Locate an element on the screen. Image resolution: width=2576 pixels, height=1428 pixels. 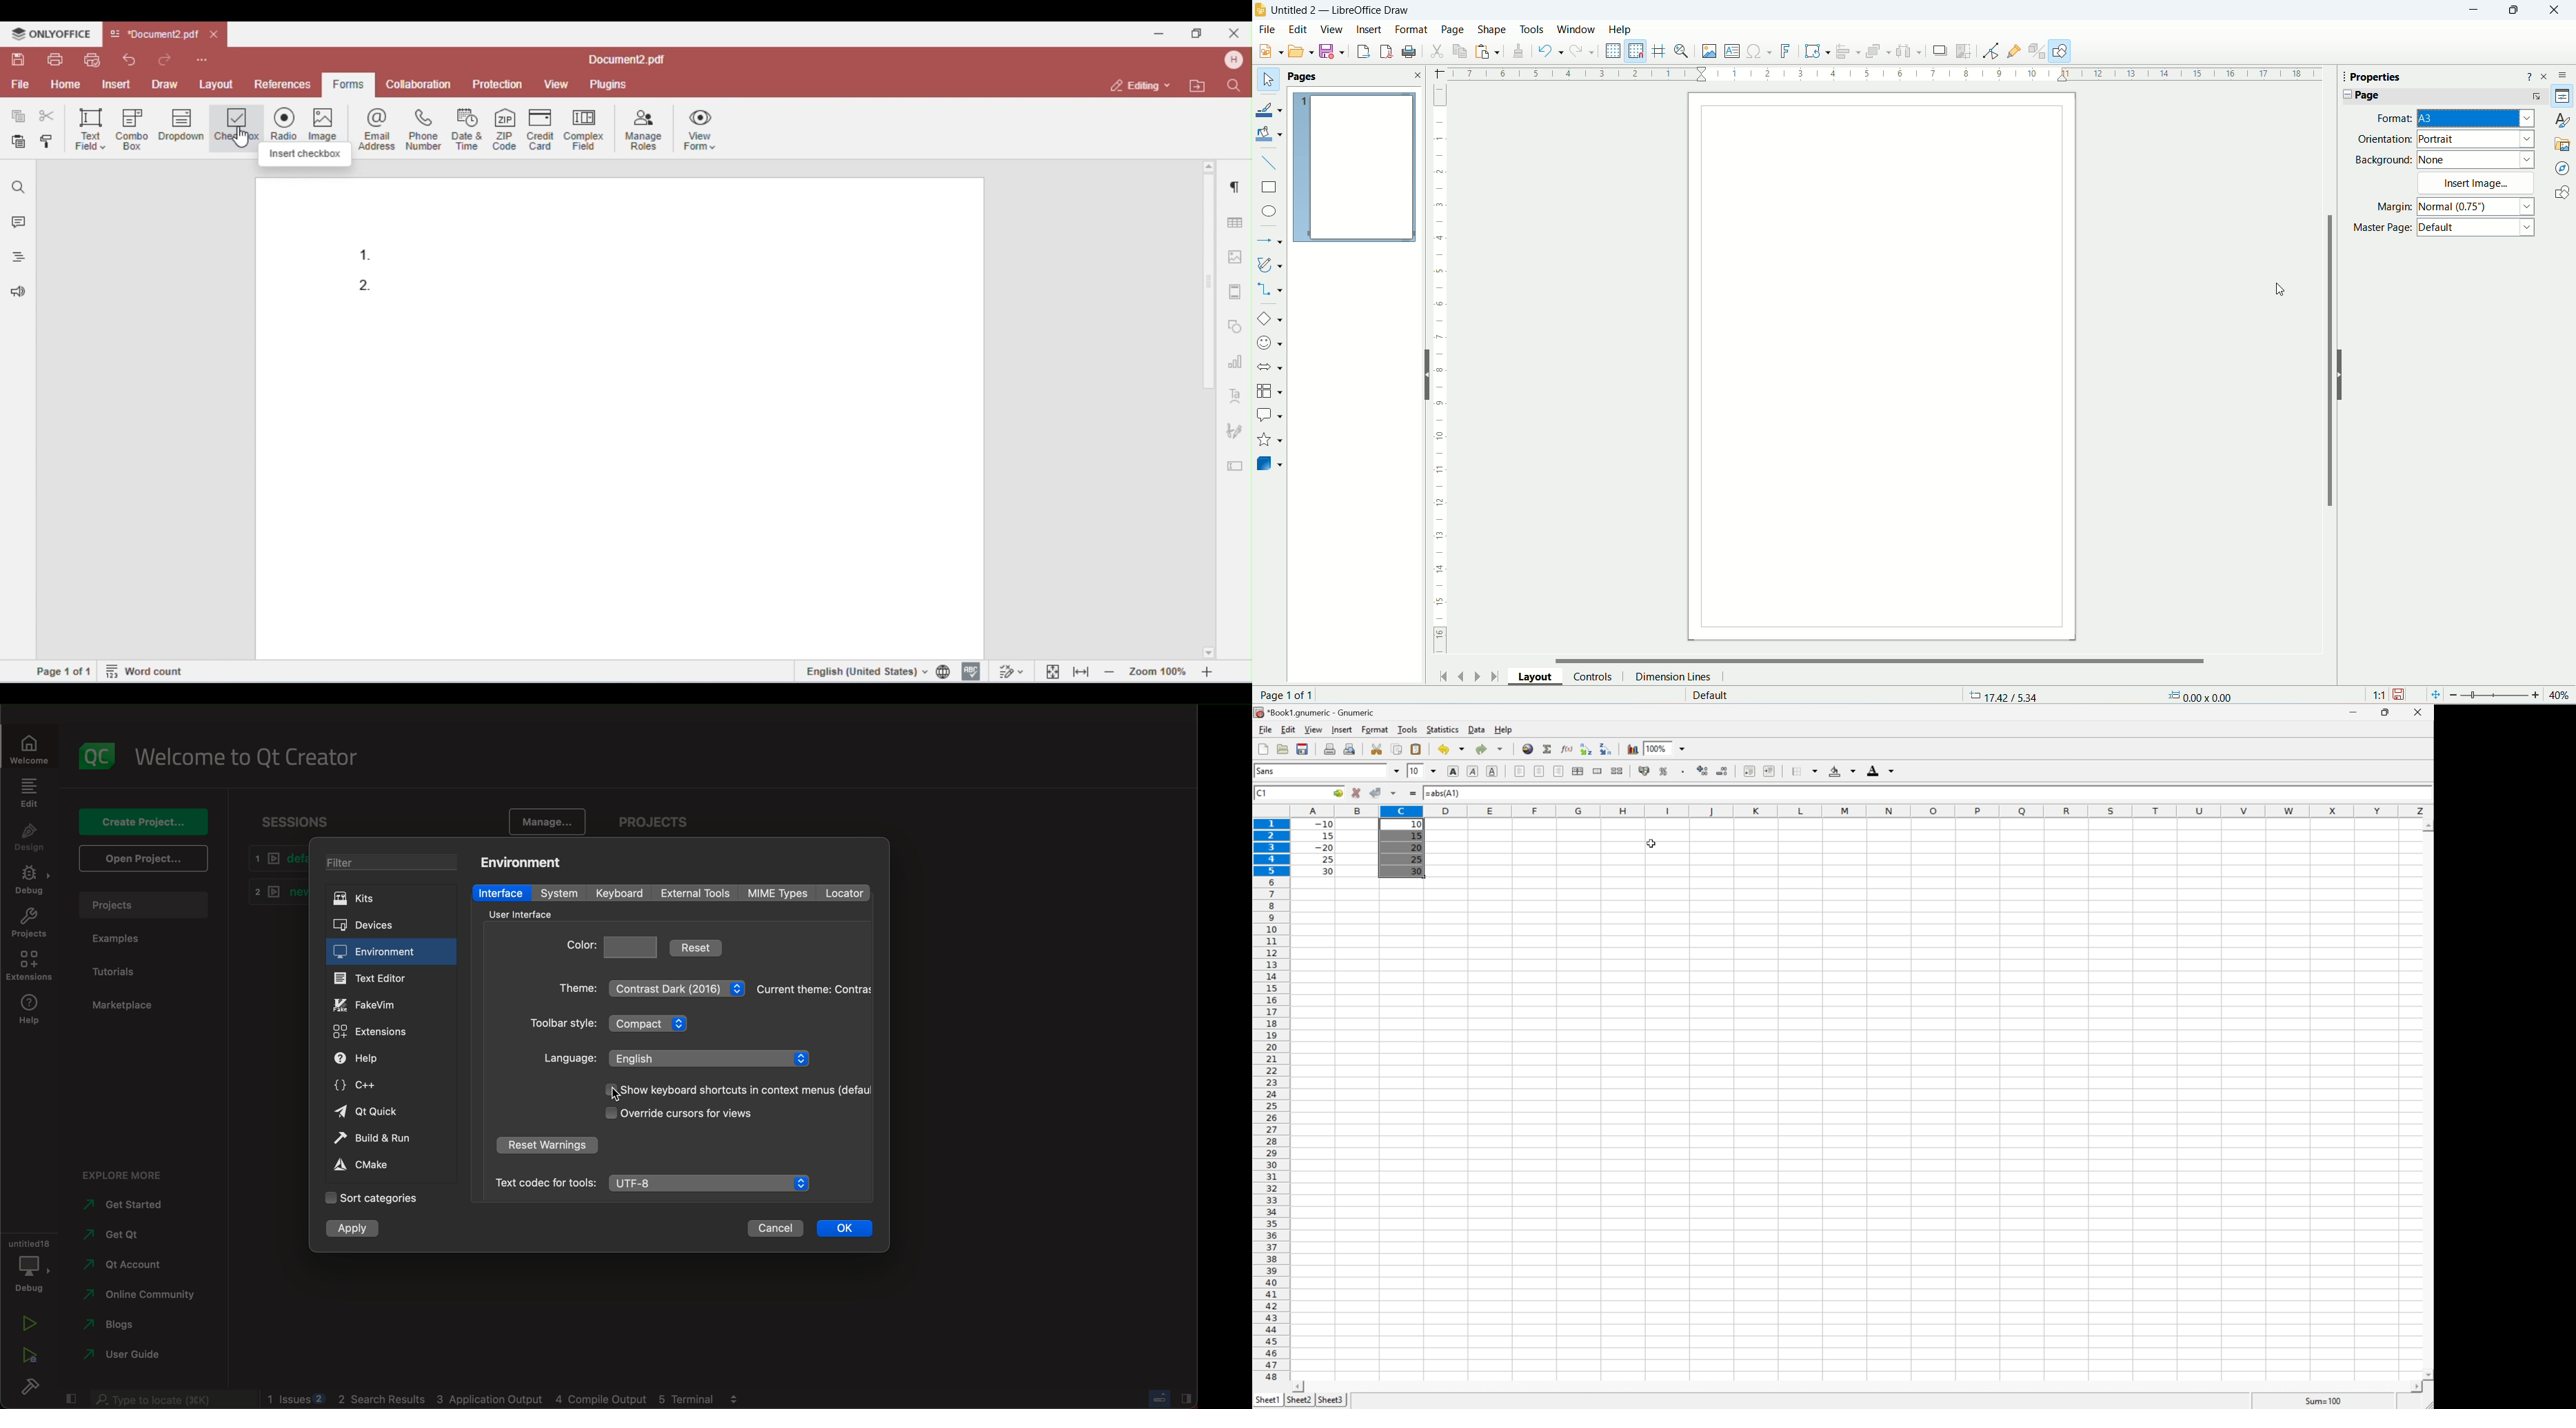
Cursor is located at coordinates (2282, 289).